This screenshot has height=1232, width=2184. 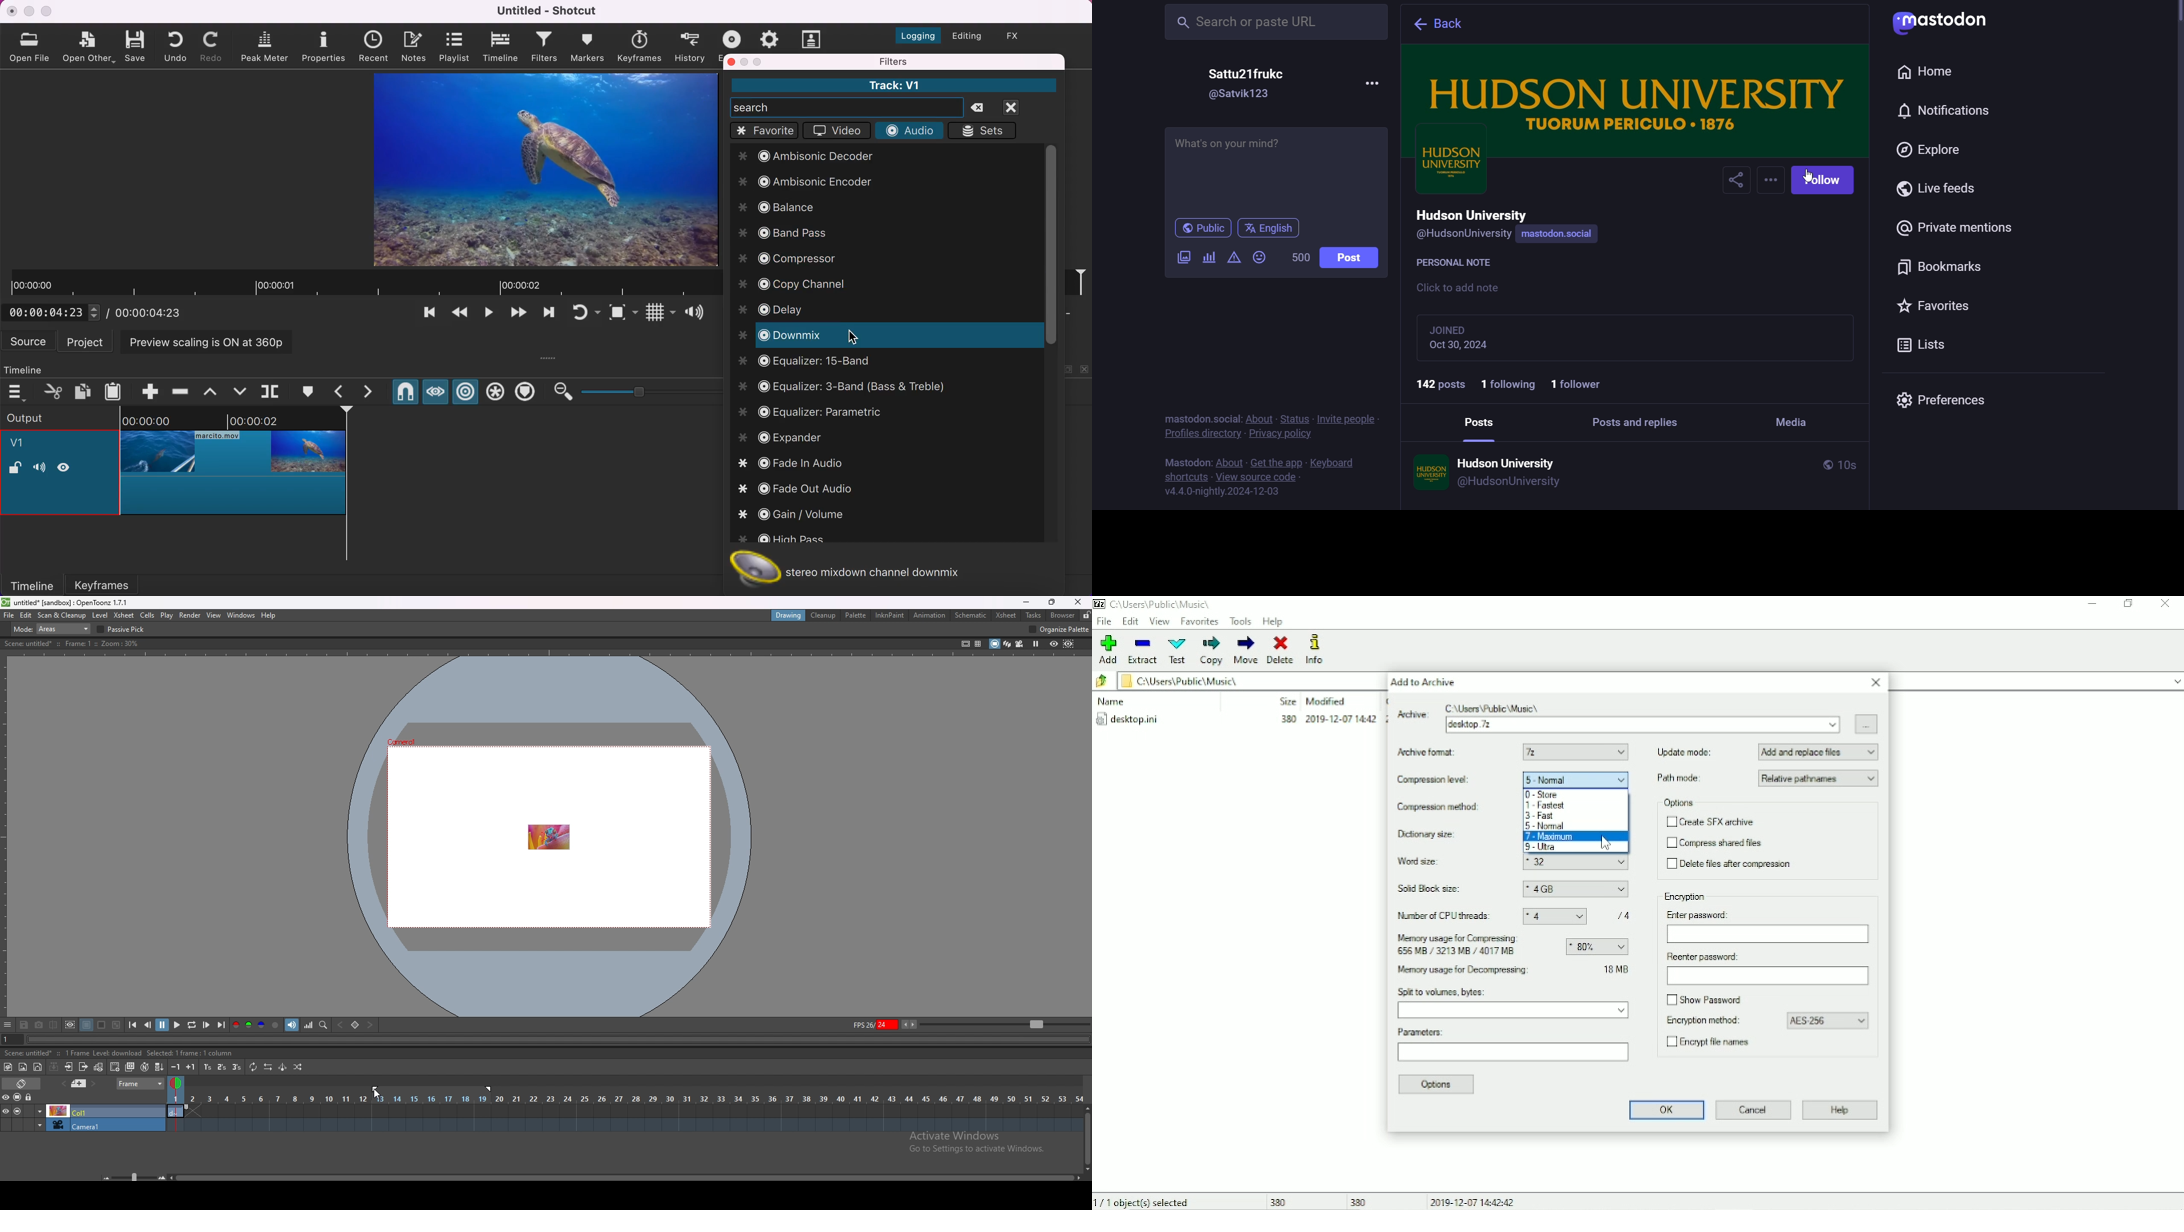 What do you see at coordinates (1511, 483) in the screenshot?
I see `@HudsonUniversity` at bounding box center [1511, 483].